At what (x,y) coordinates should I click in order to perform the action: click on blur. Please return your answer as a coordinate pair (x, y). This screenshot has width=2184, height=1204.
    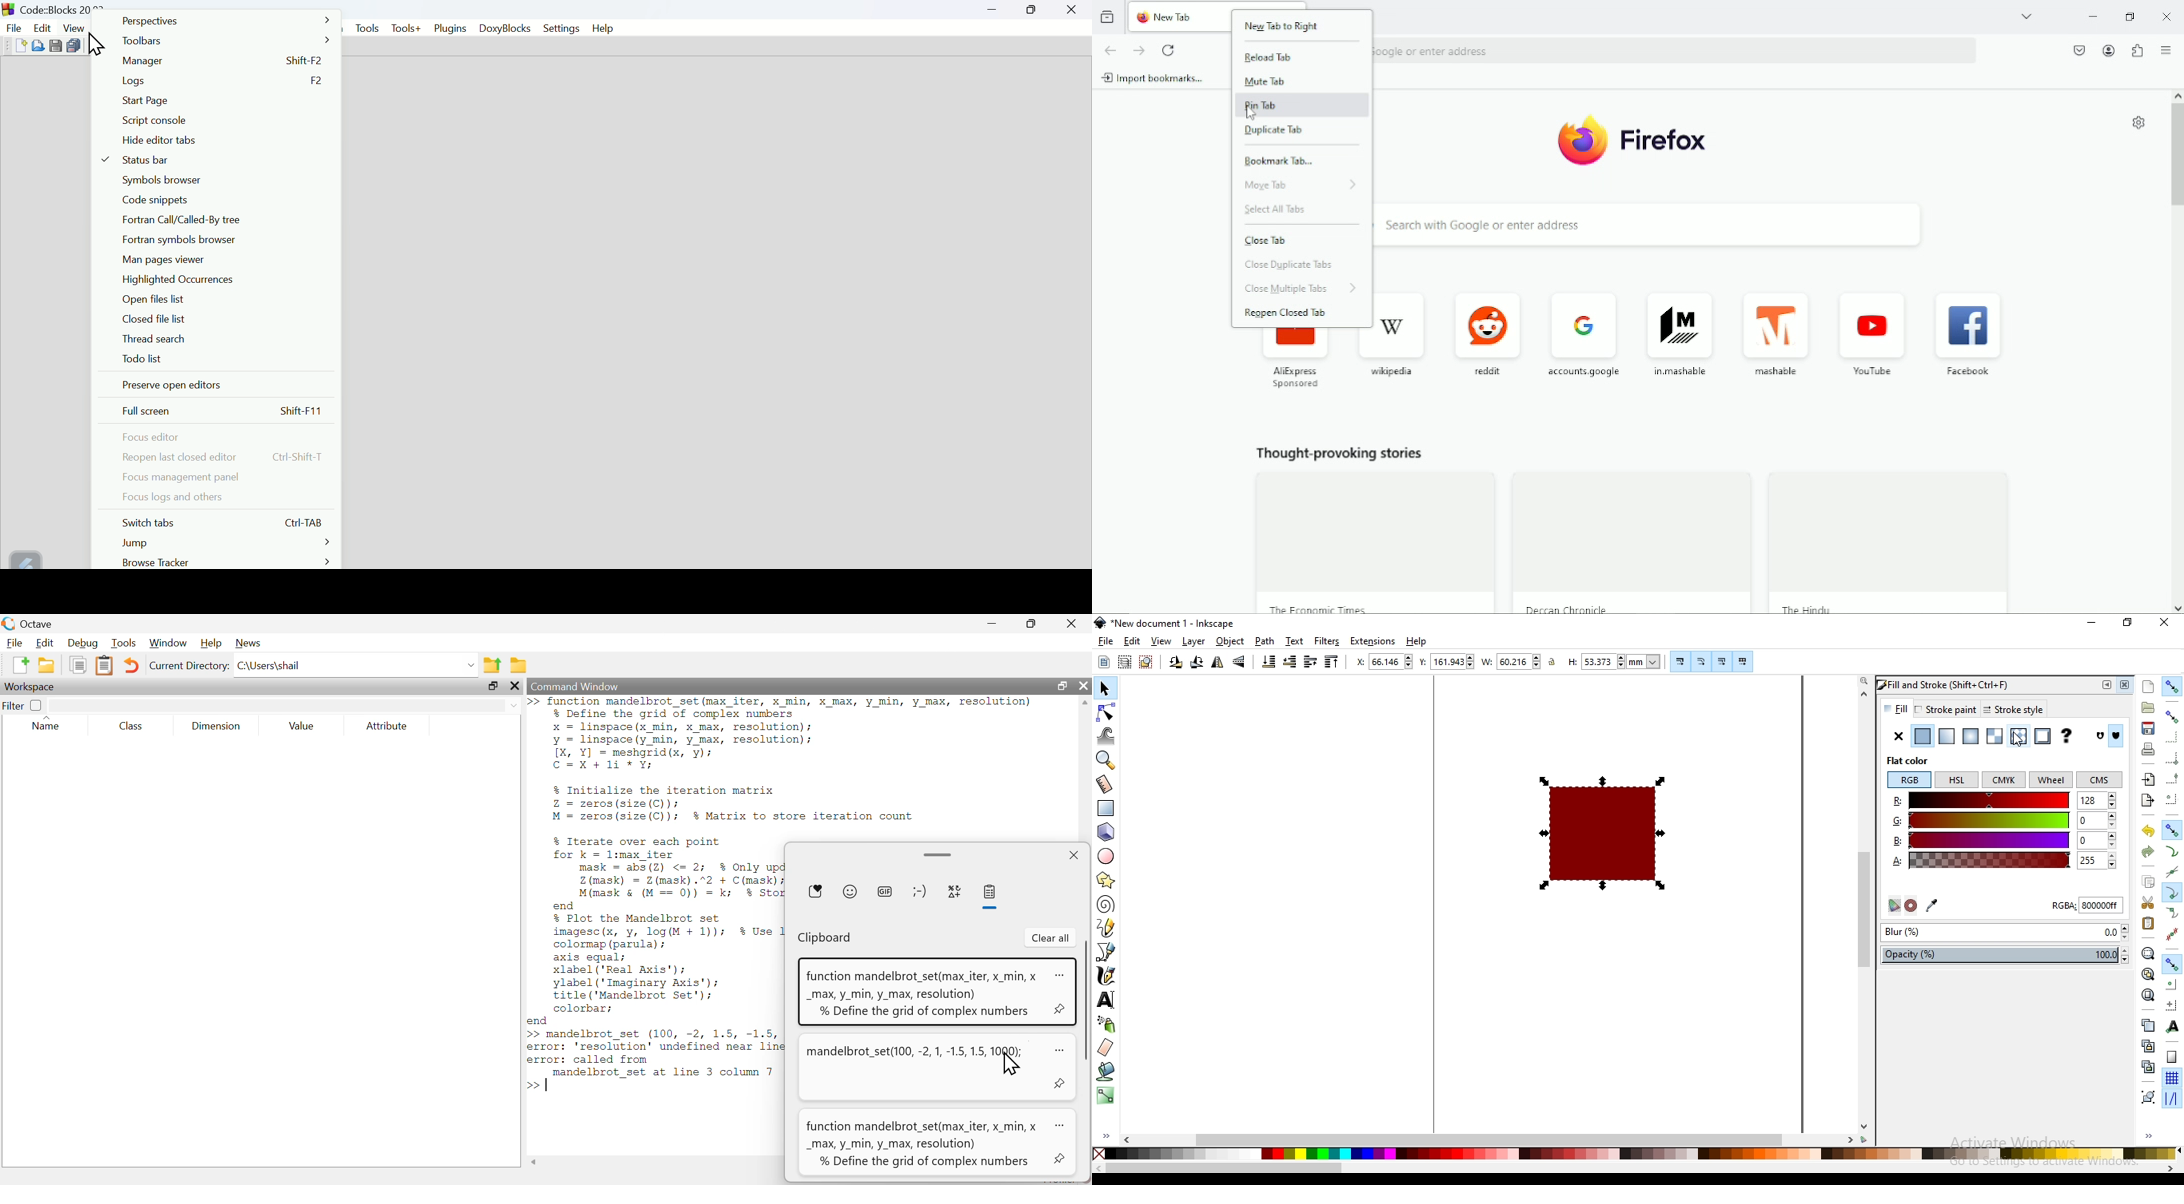
    Looking at the image, I should click on (2004, 934).